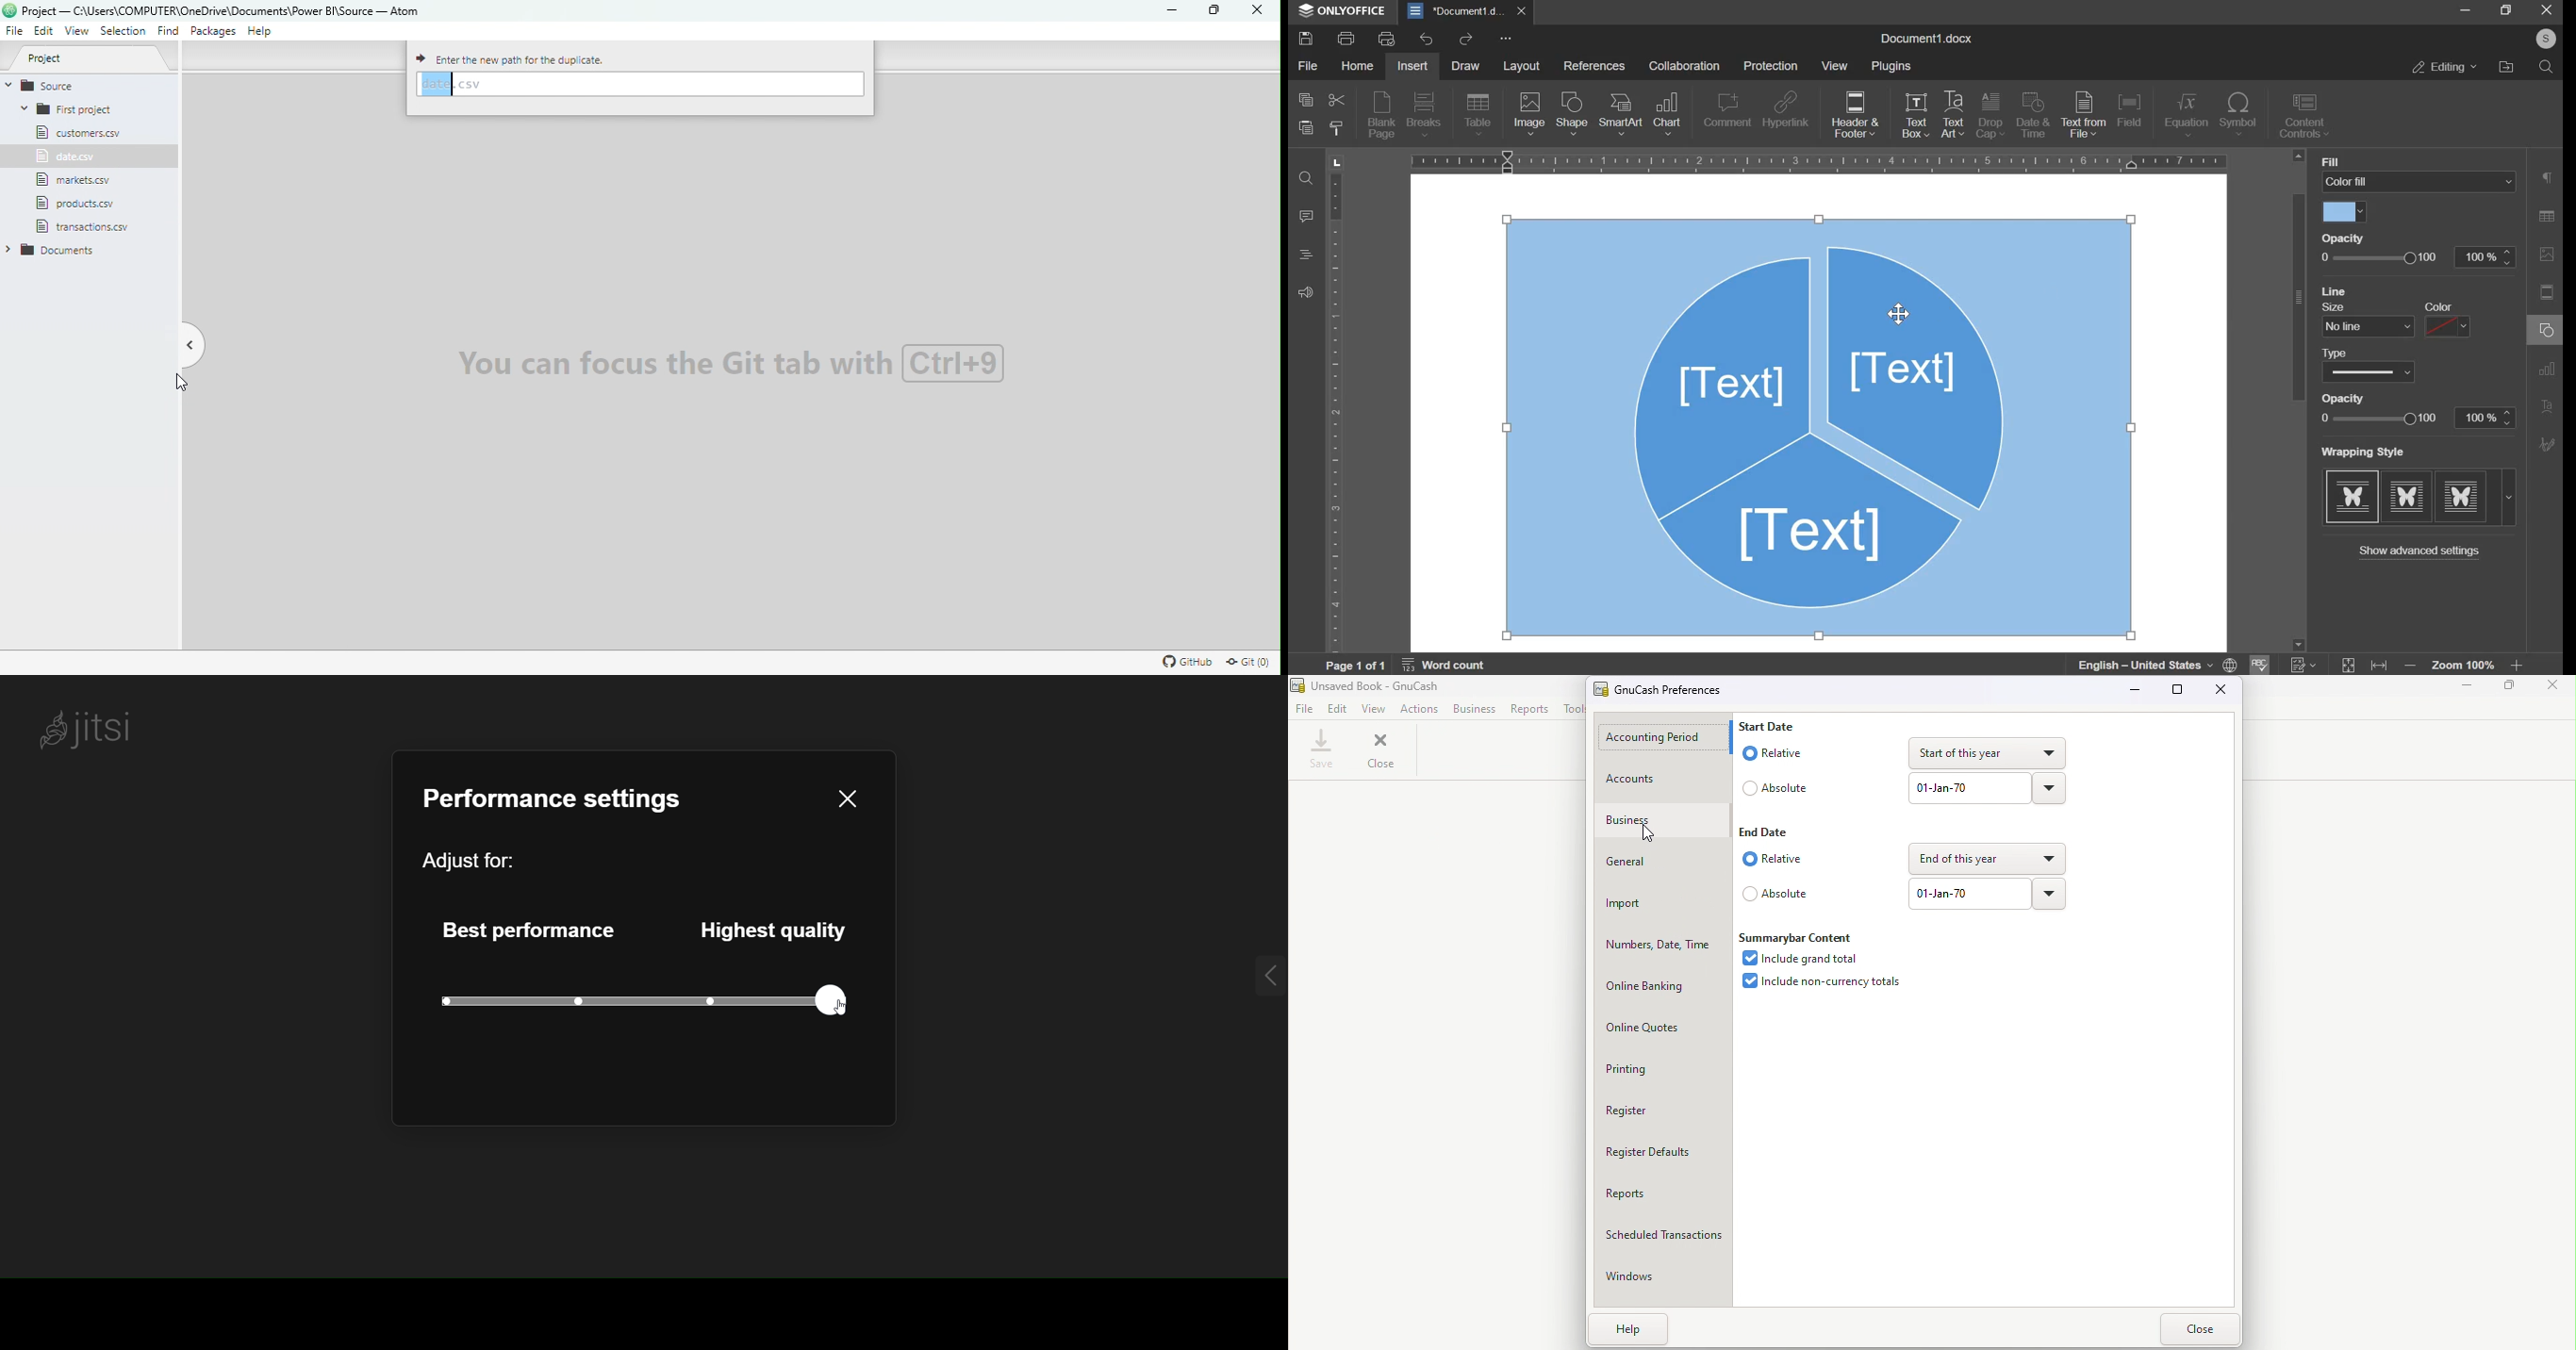  What do you see at coordinates (529, 929) in the screenshot?
I see `best performance` at bounding box center [529, 929].